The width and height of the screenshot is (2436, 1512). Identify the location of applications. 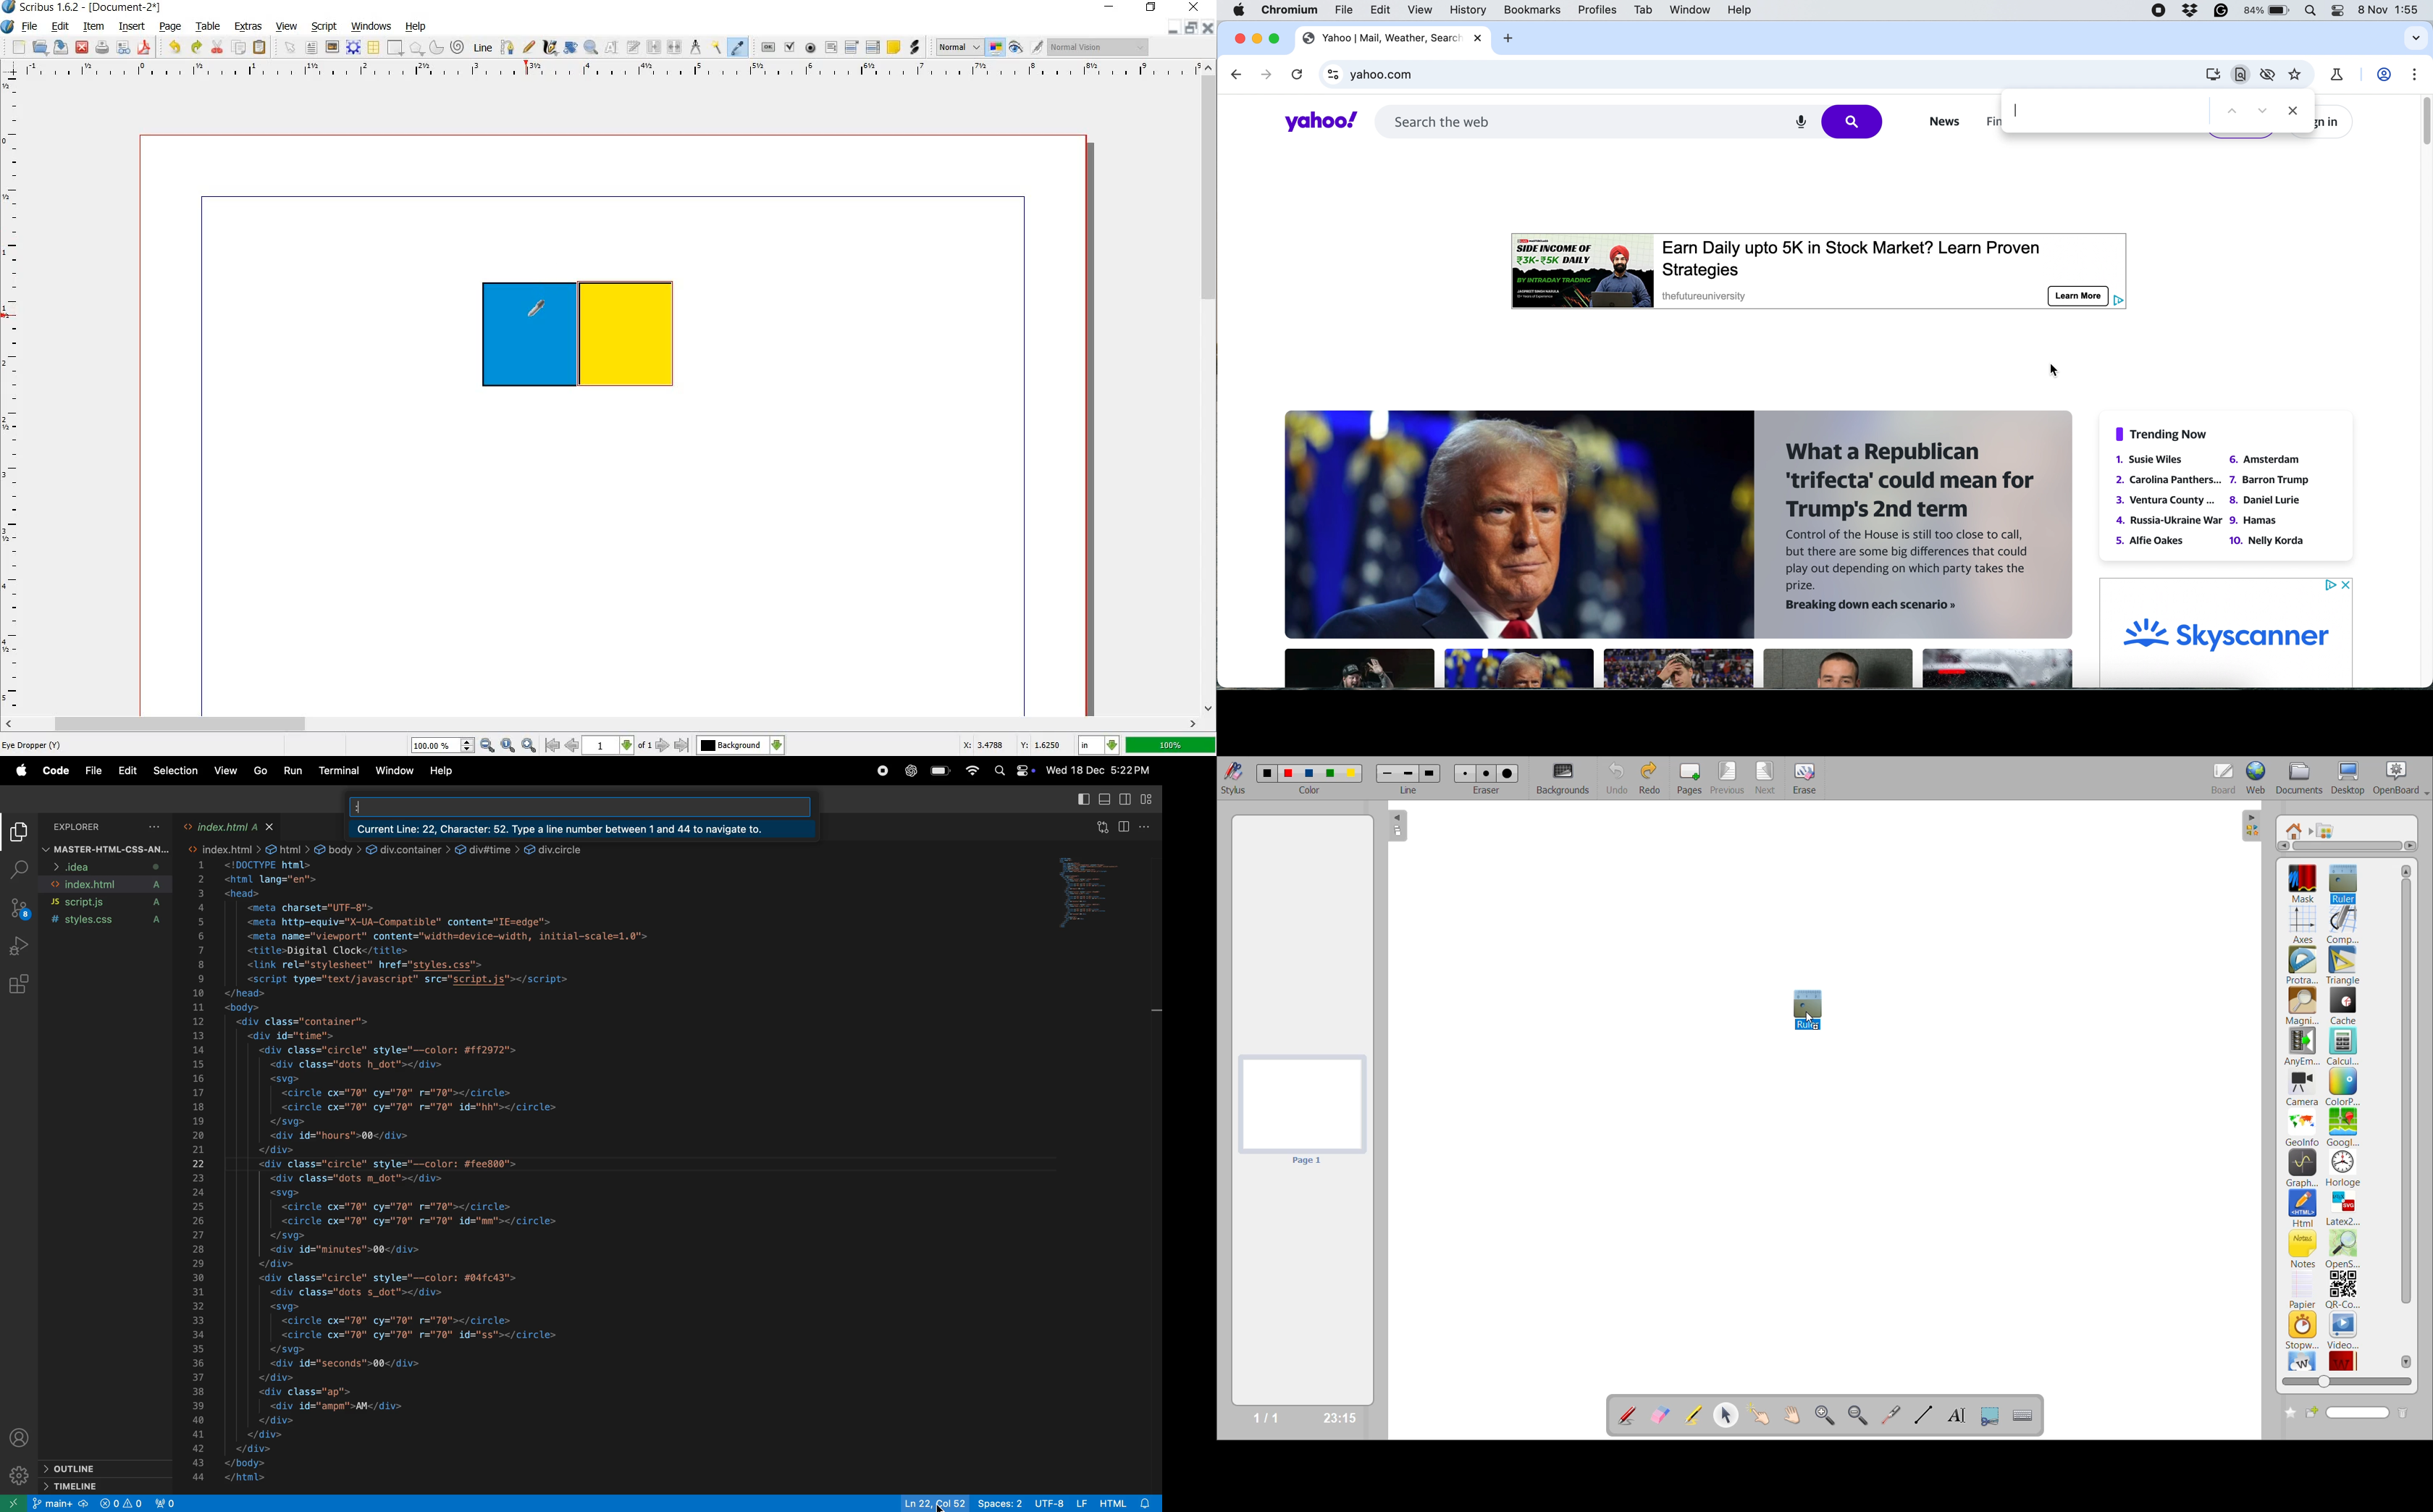
(2329, 831).